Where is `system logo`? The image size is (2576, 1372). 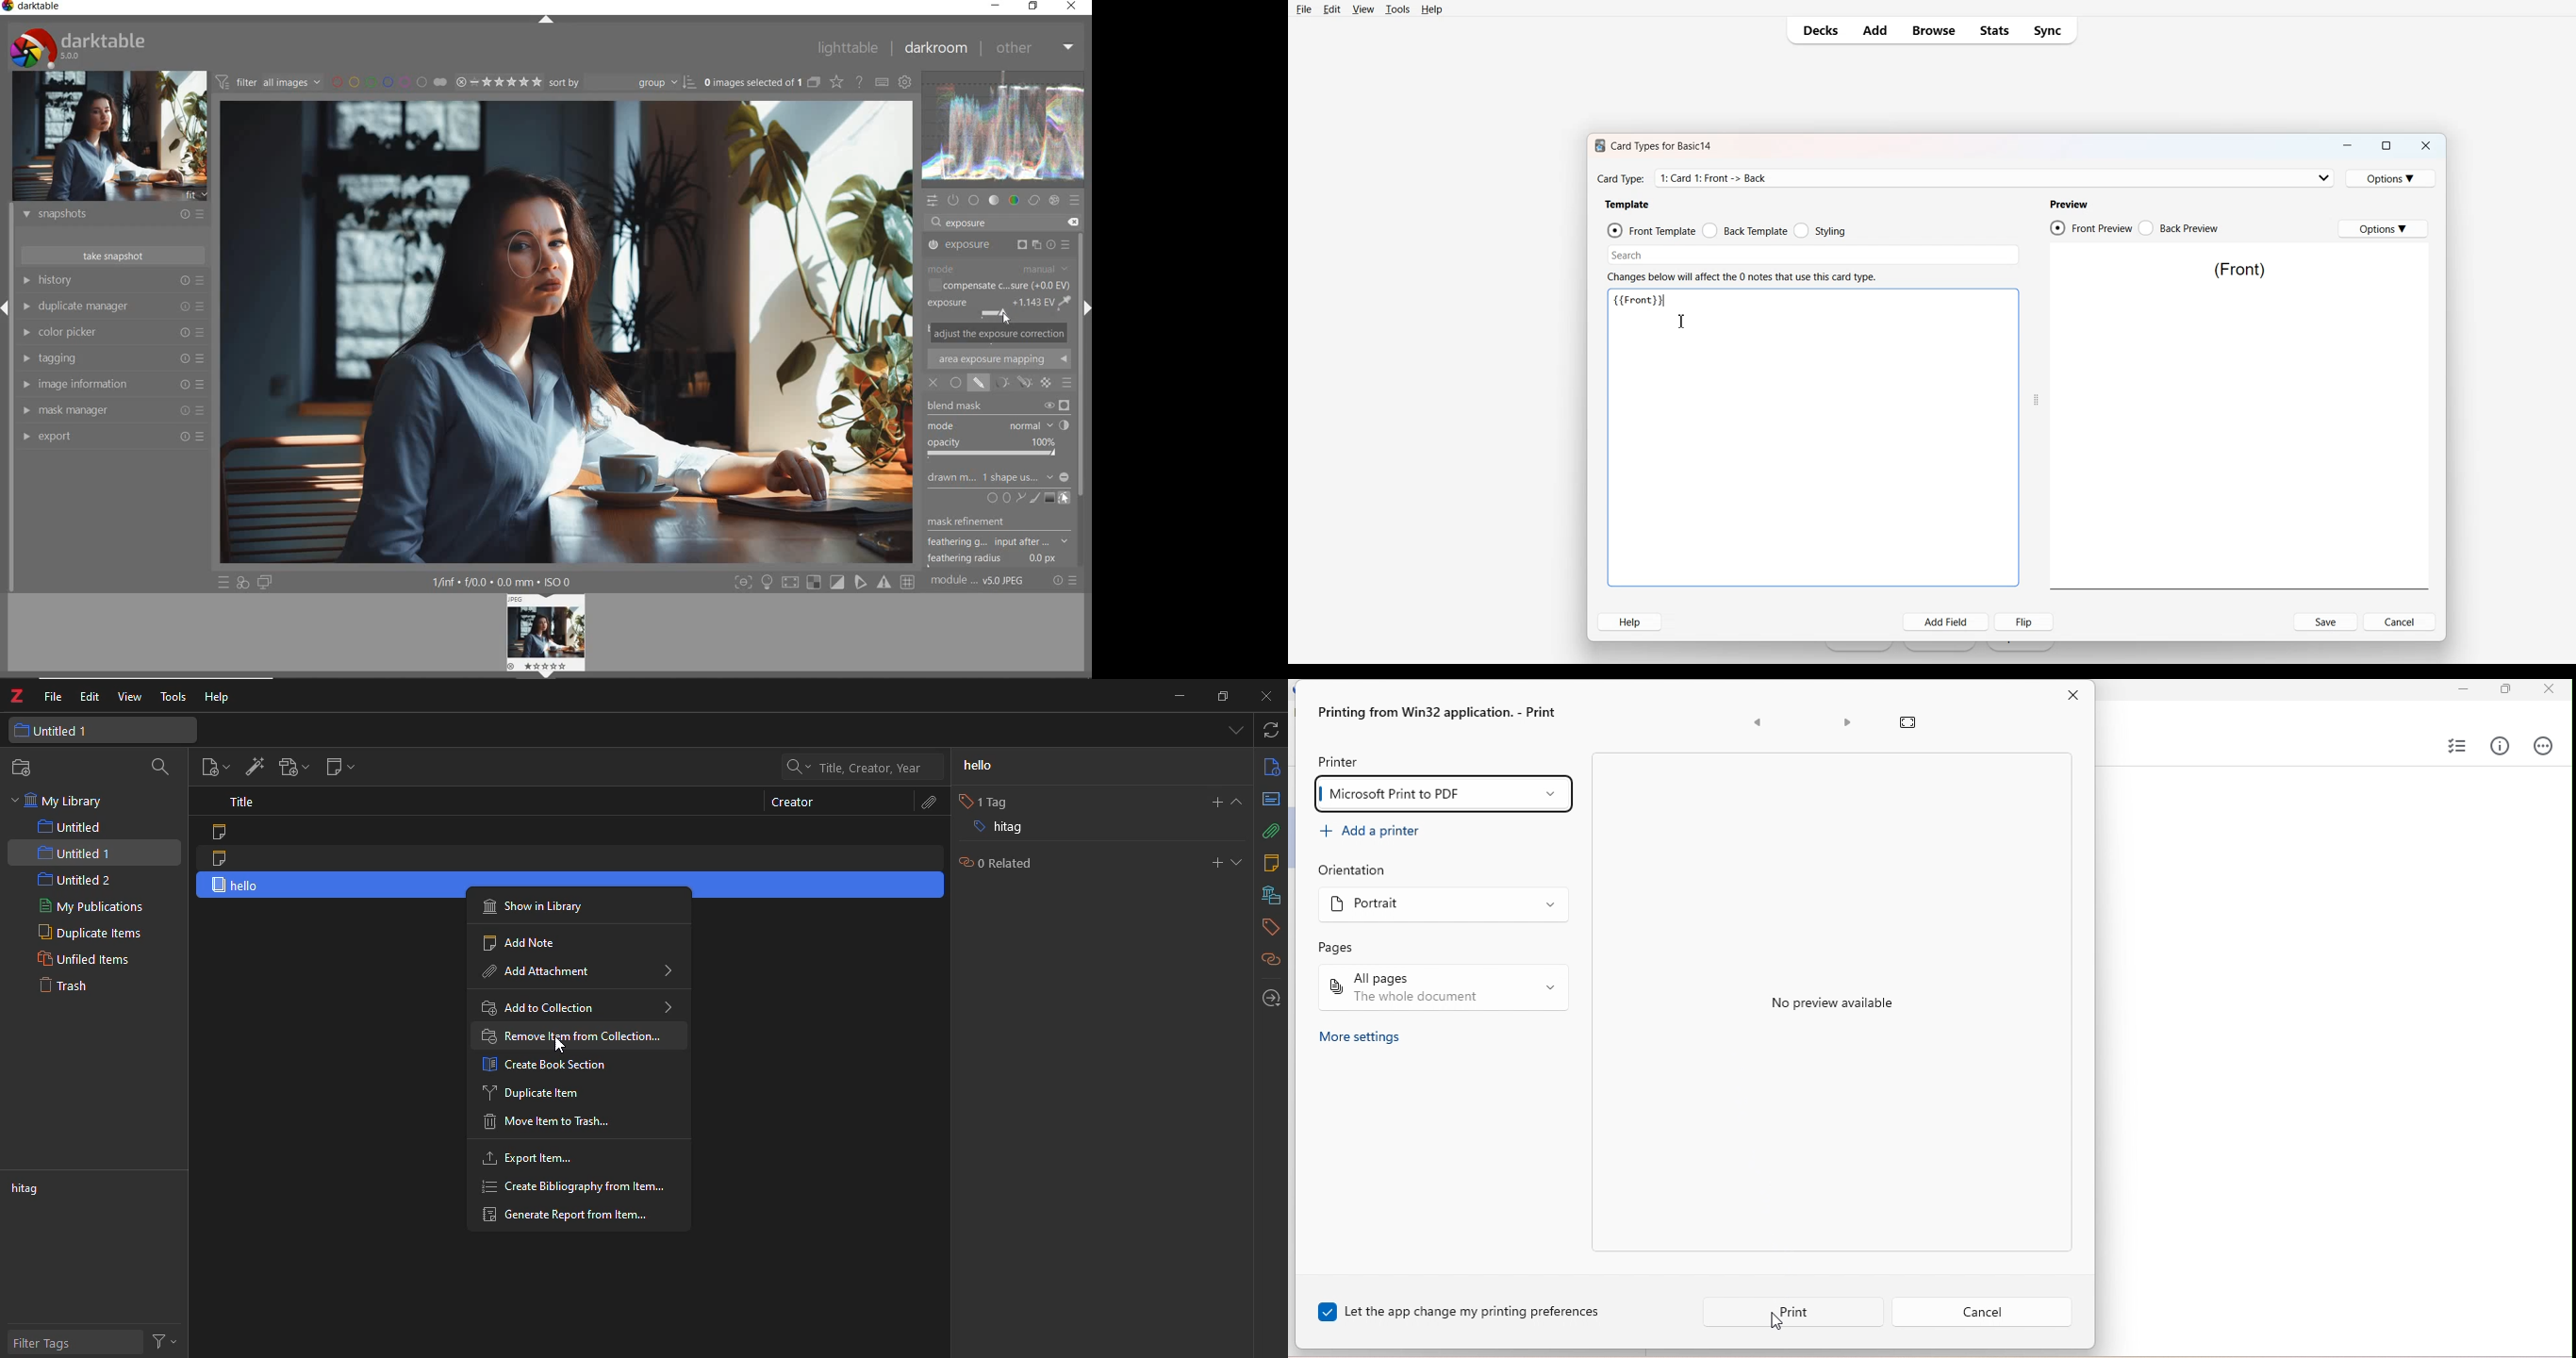 system logo is located at coordinates (79, 47).